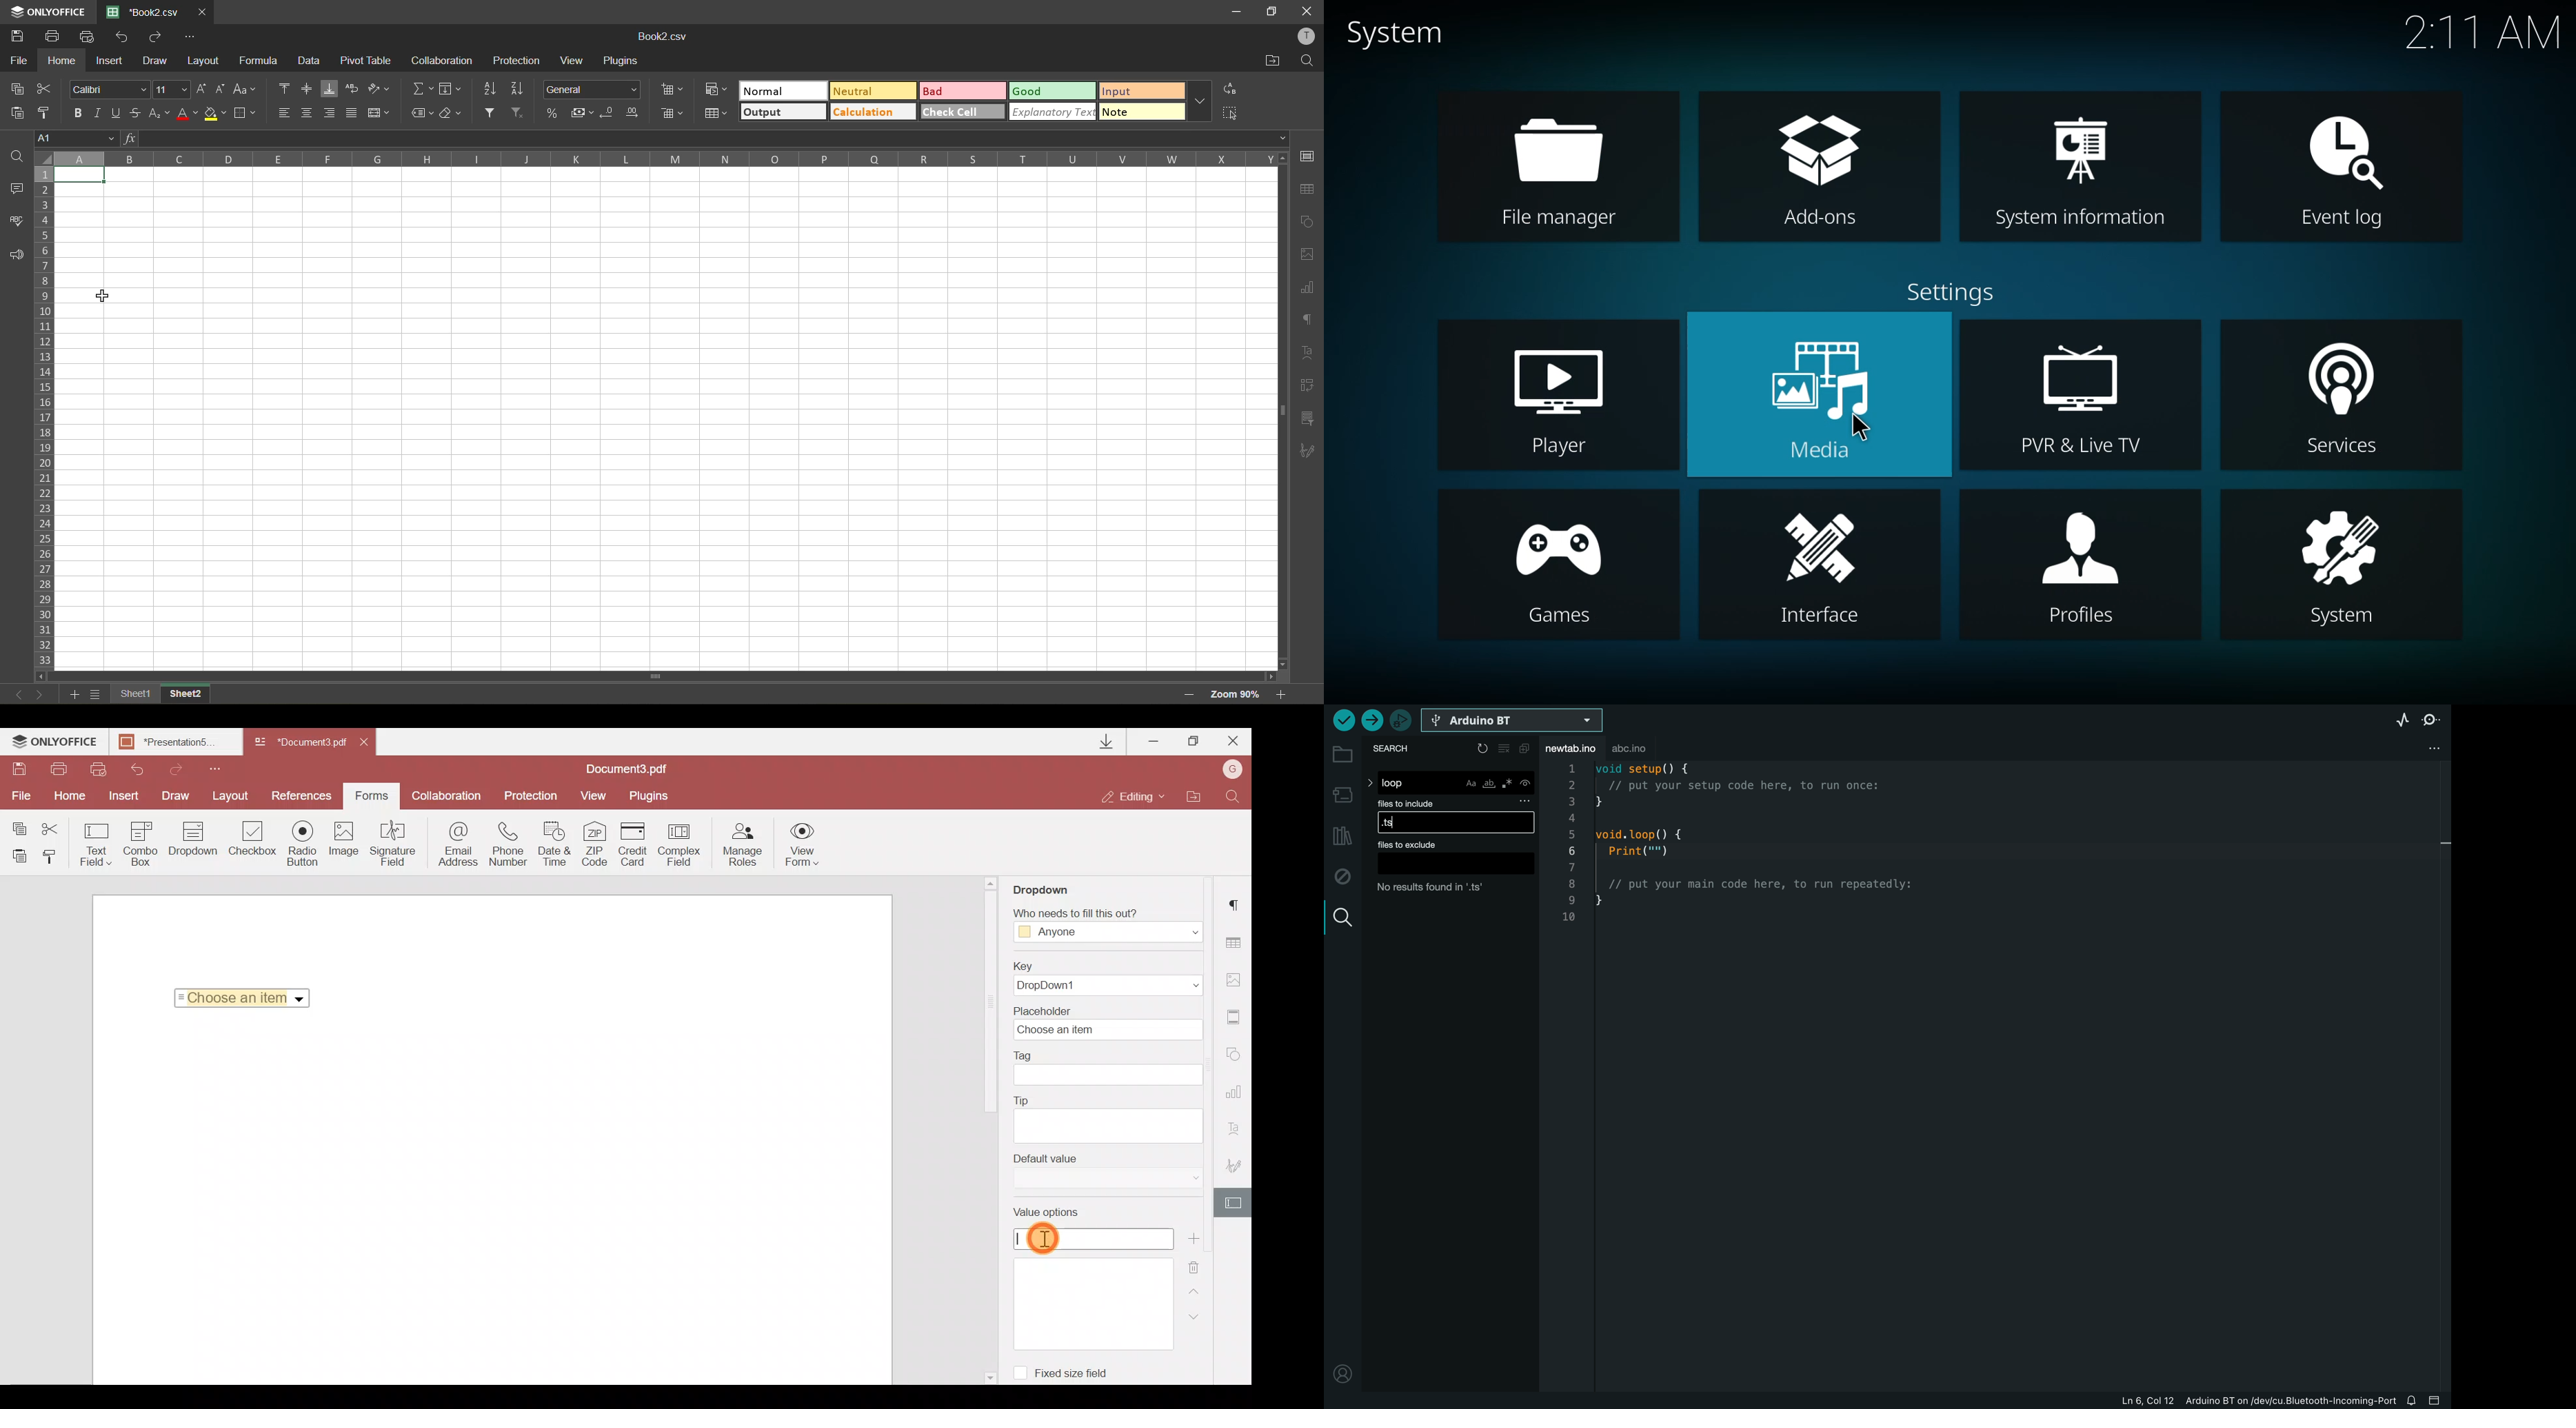 Image resolution: width=2576 pixels, height=1428 pixels. What do you see at coordinates (52, 35) in the screenshot?
I see `print` at bounding box center [52, 35].